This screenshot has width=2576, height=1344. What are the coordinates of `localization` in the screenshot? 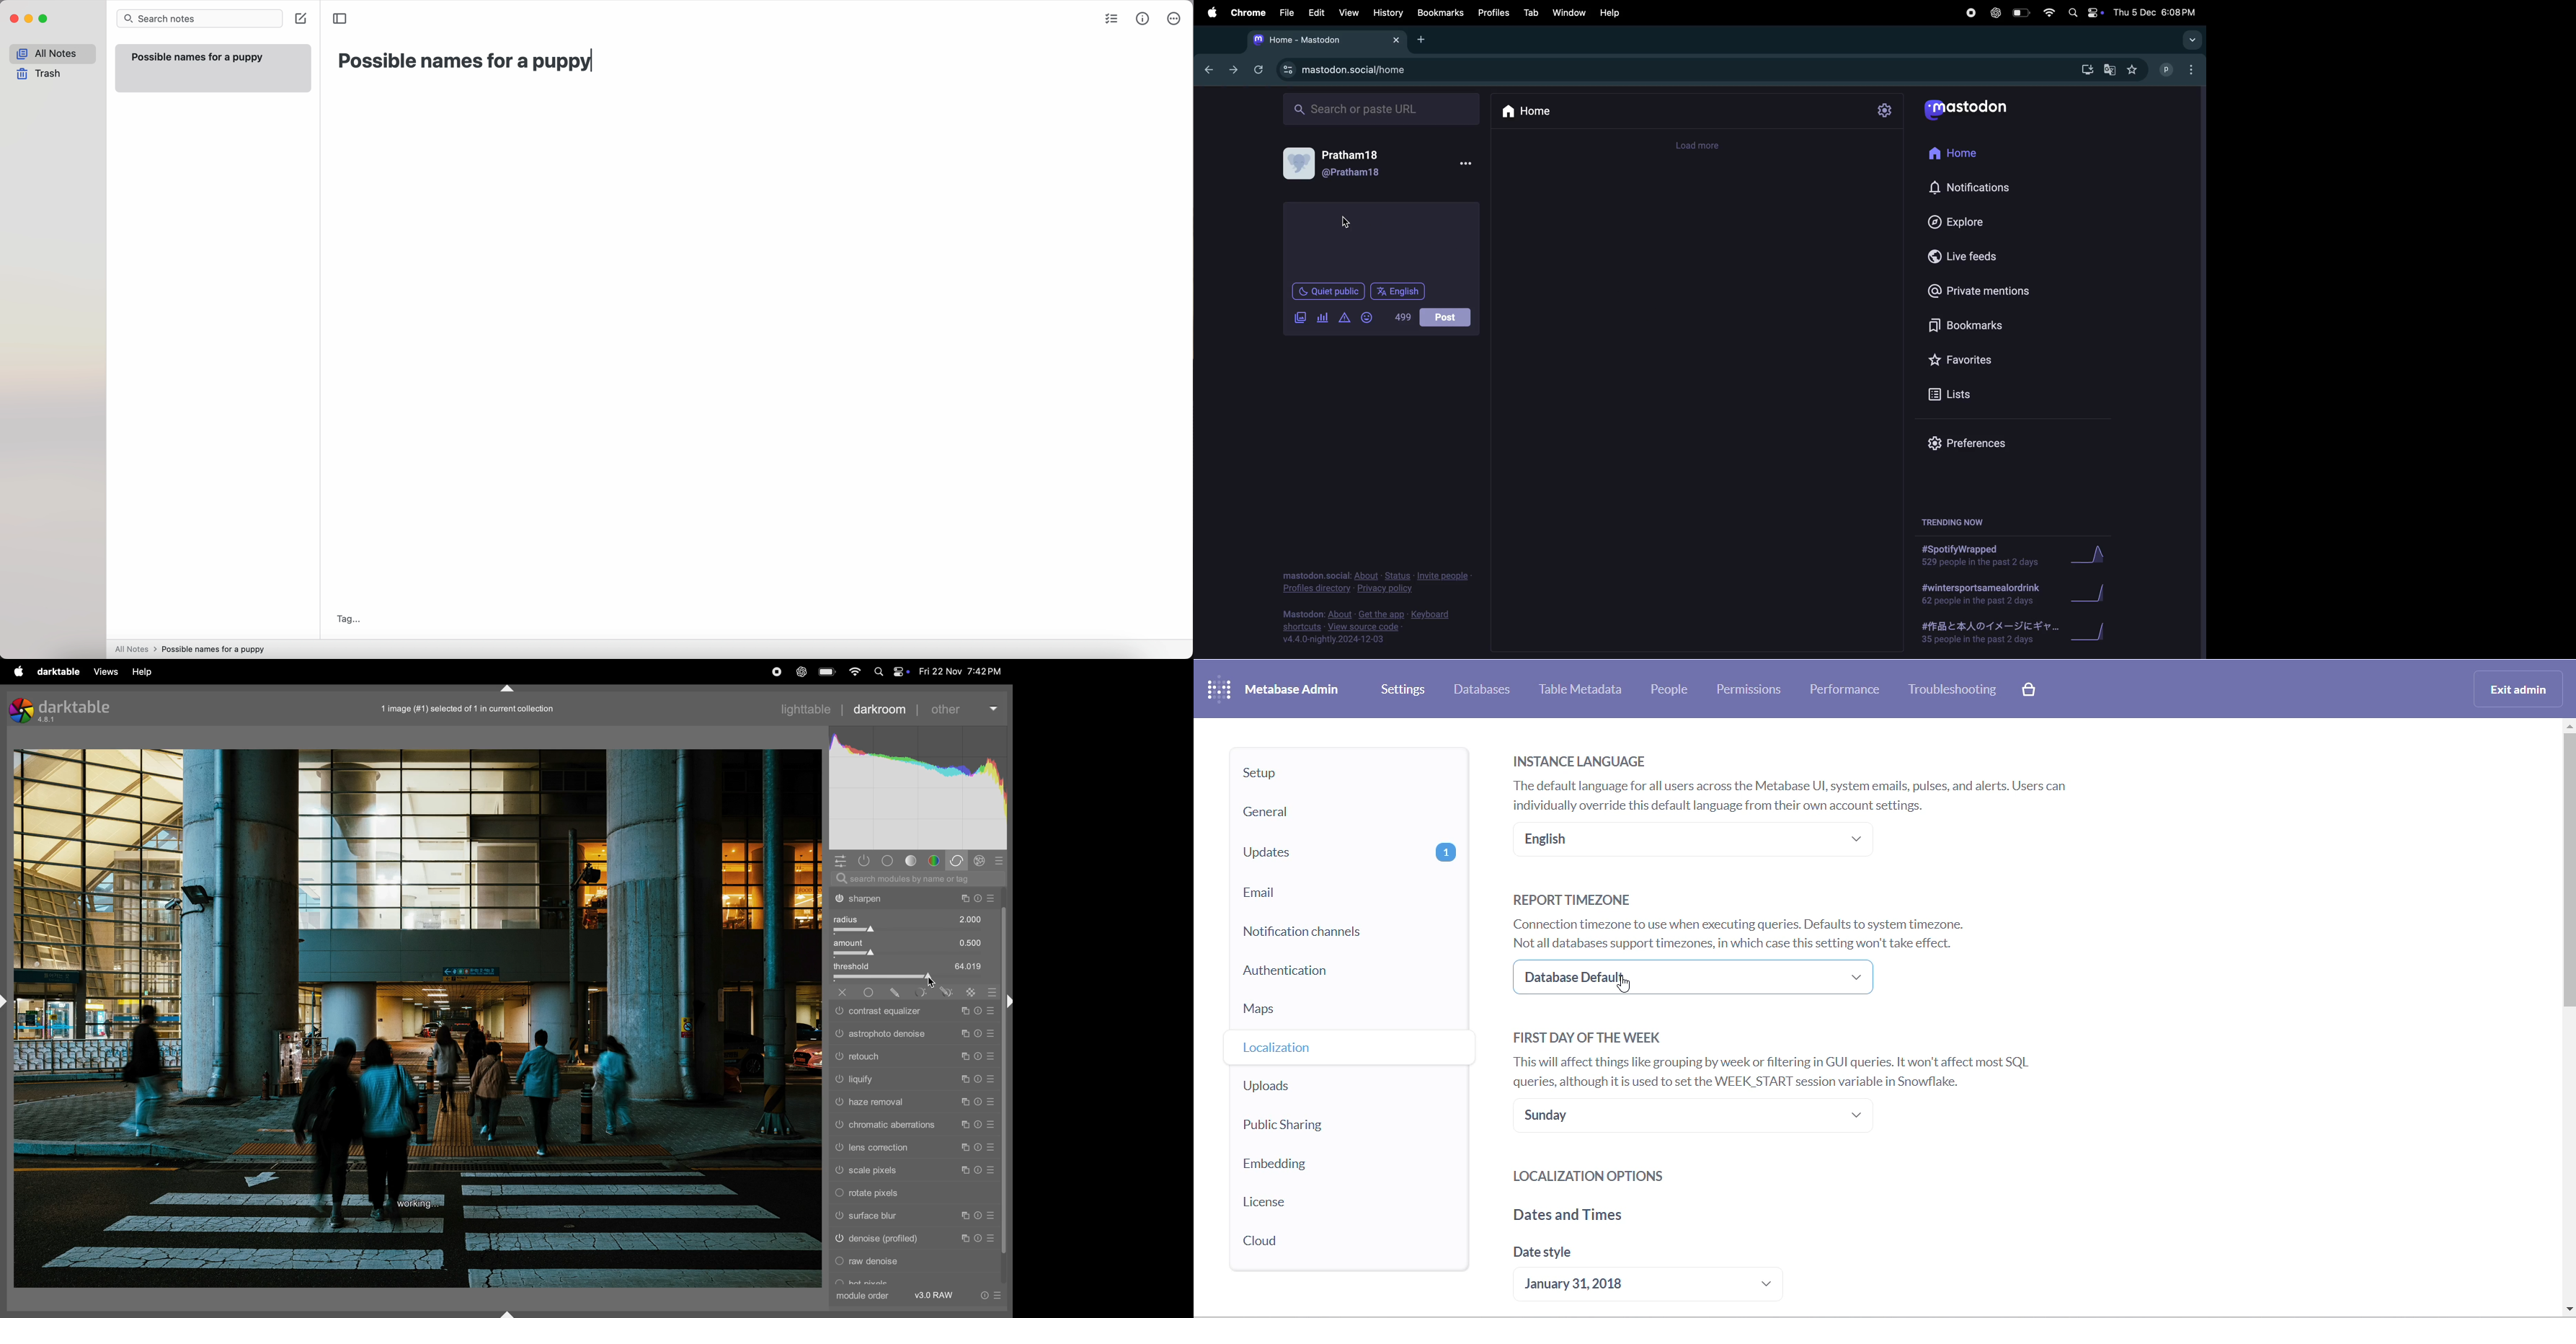 It's located at (1333, 1051).